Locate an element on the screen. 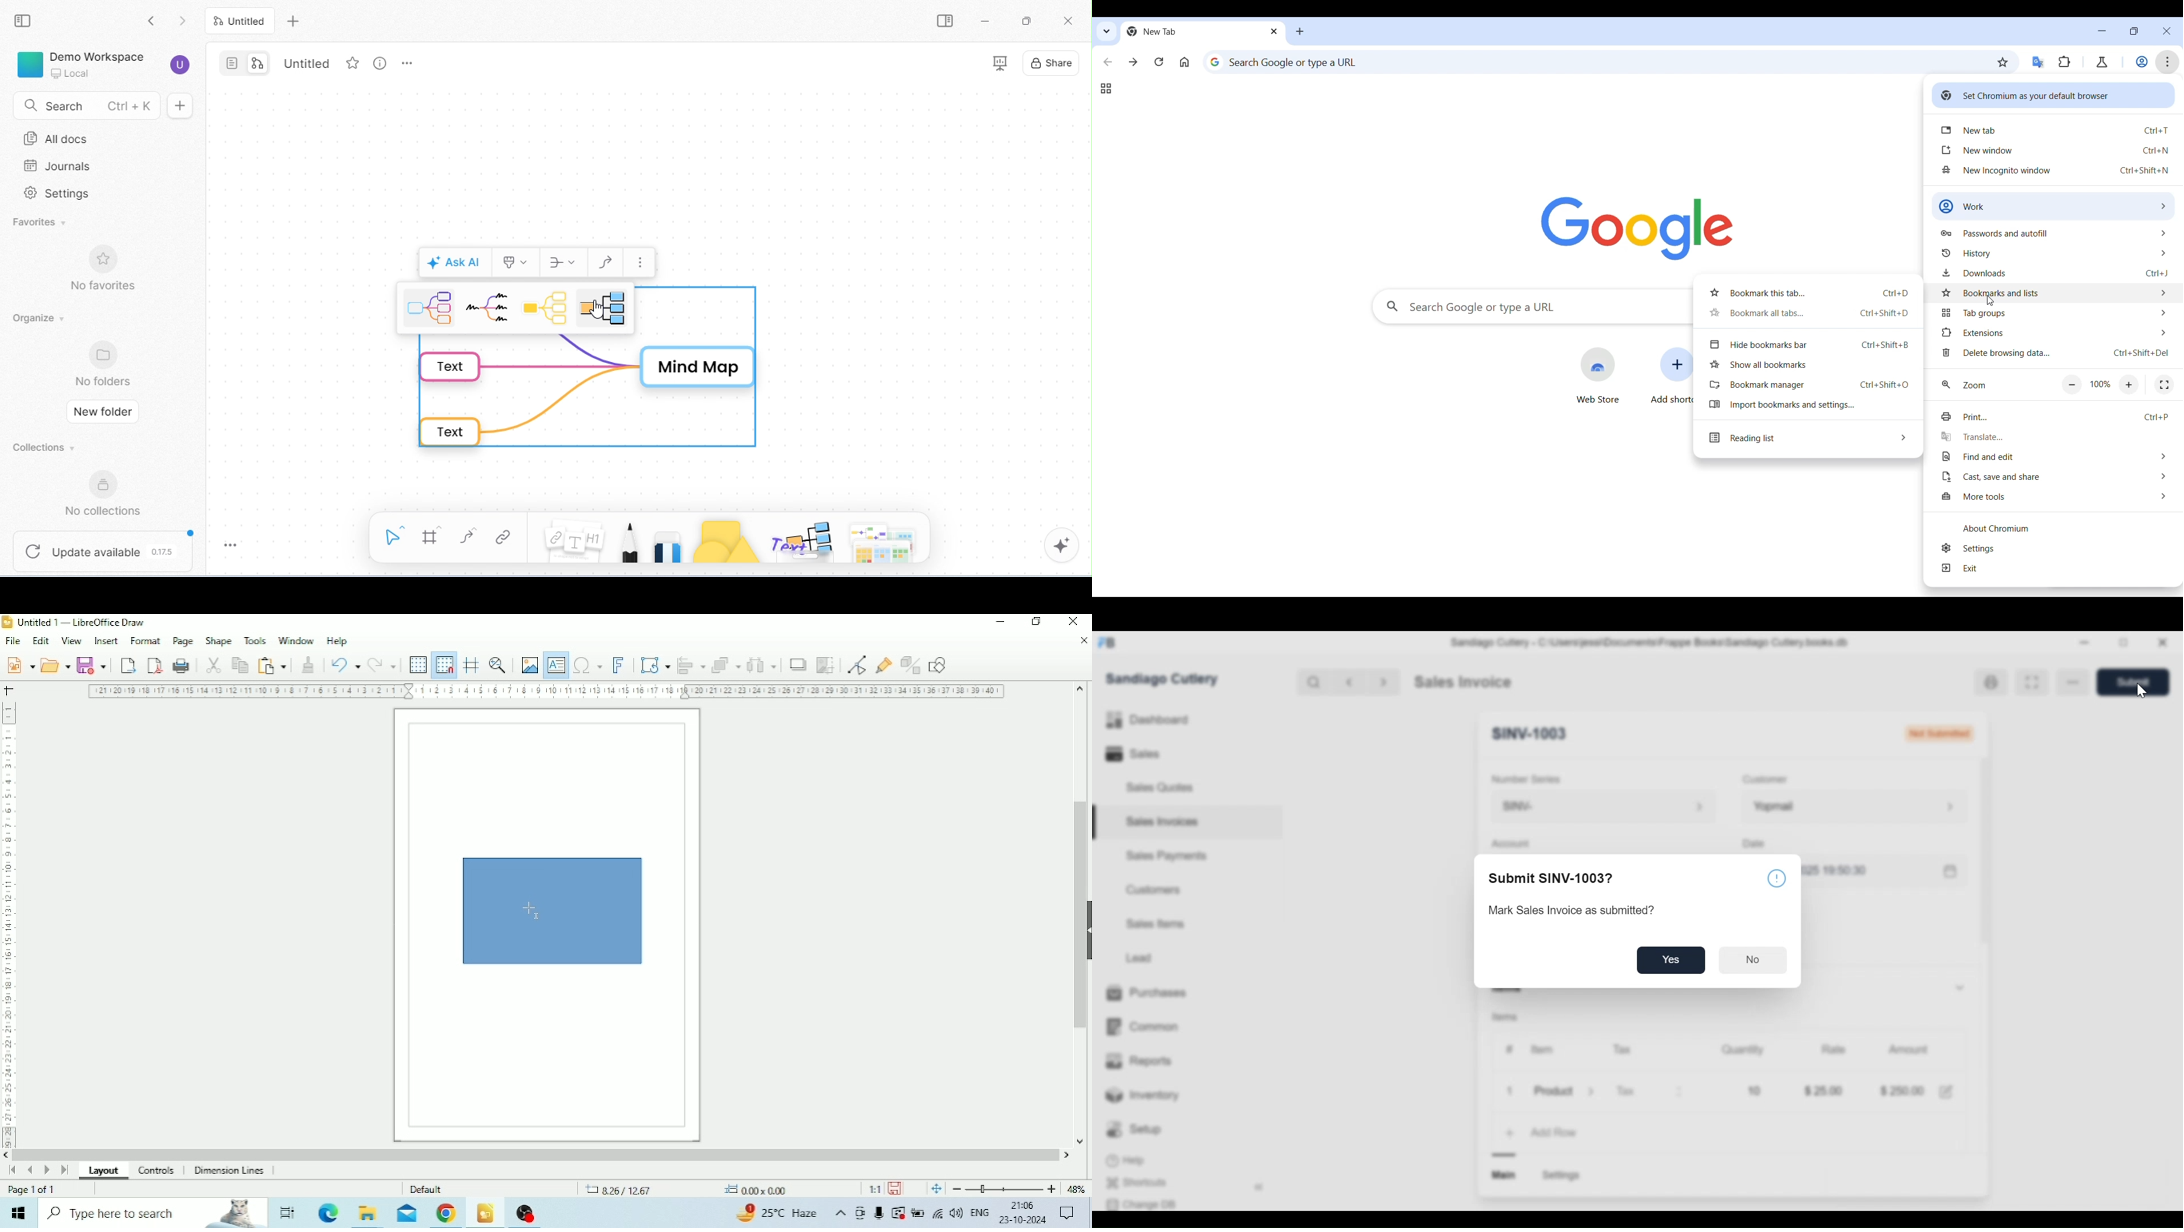 The height and width of the screenshot is (1232, 2184). Cast, save and share is located at coordinates (2055, 476).